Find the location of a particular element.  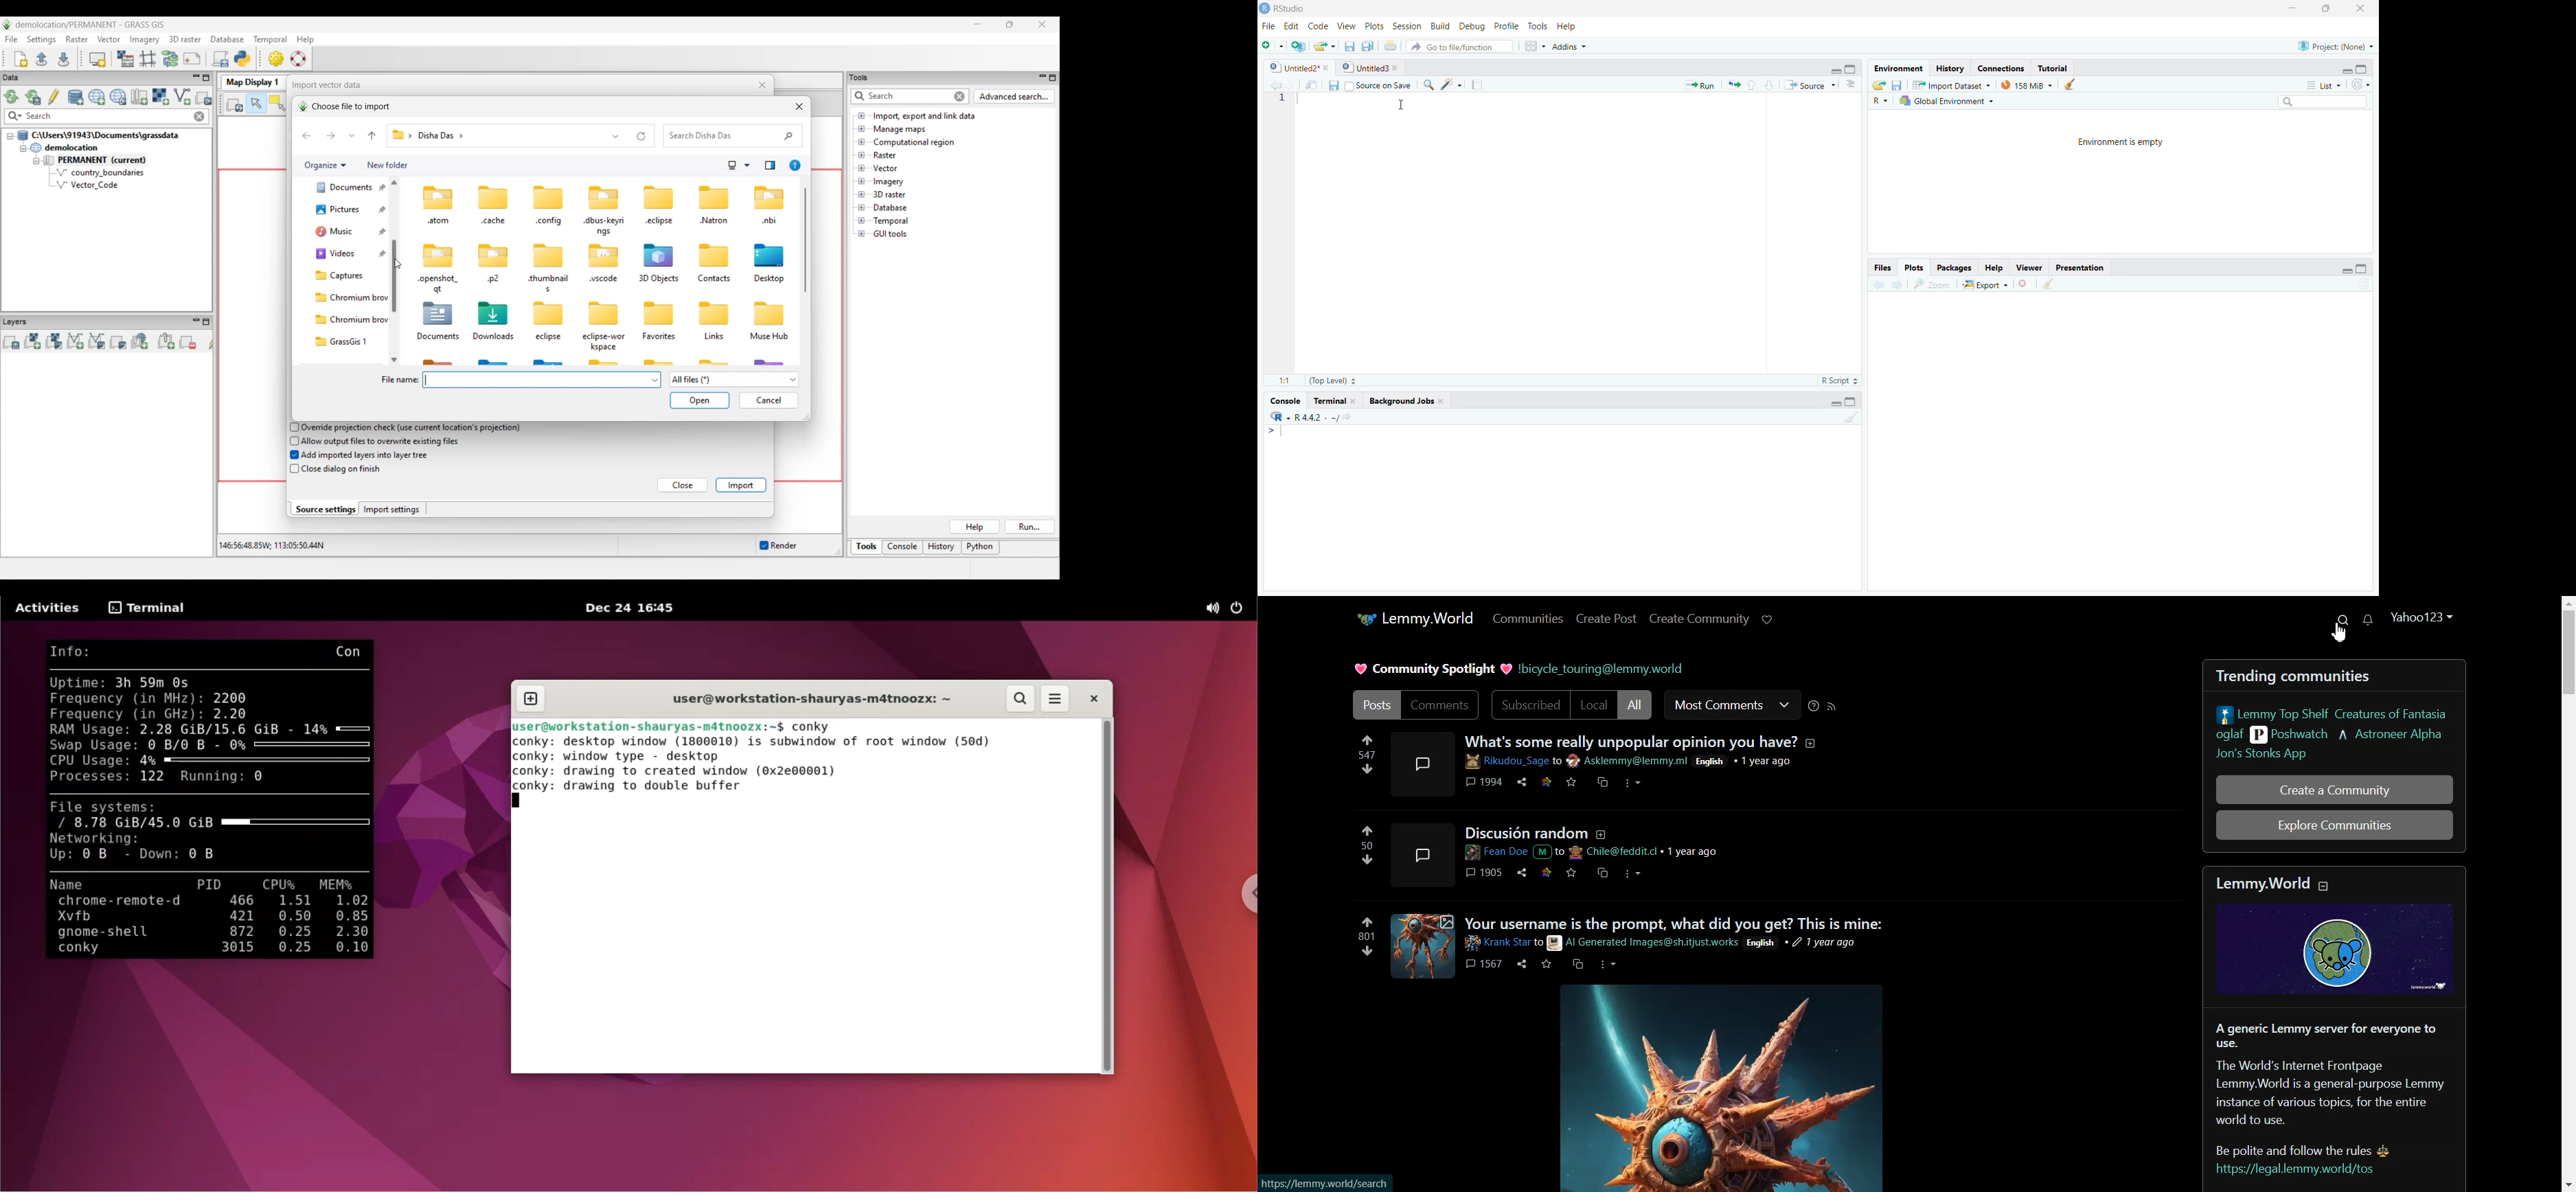

Build is located at coordinates (1439, 26).